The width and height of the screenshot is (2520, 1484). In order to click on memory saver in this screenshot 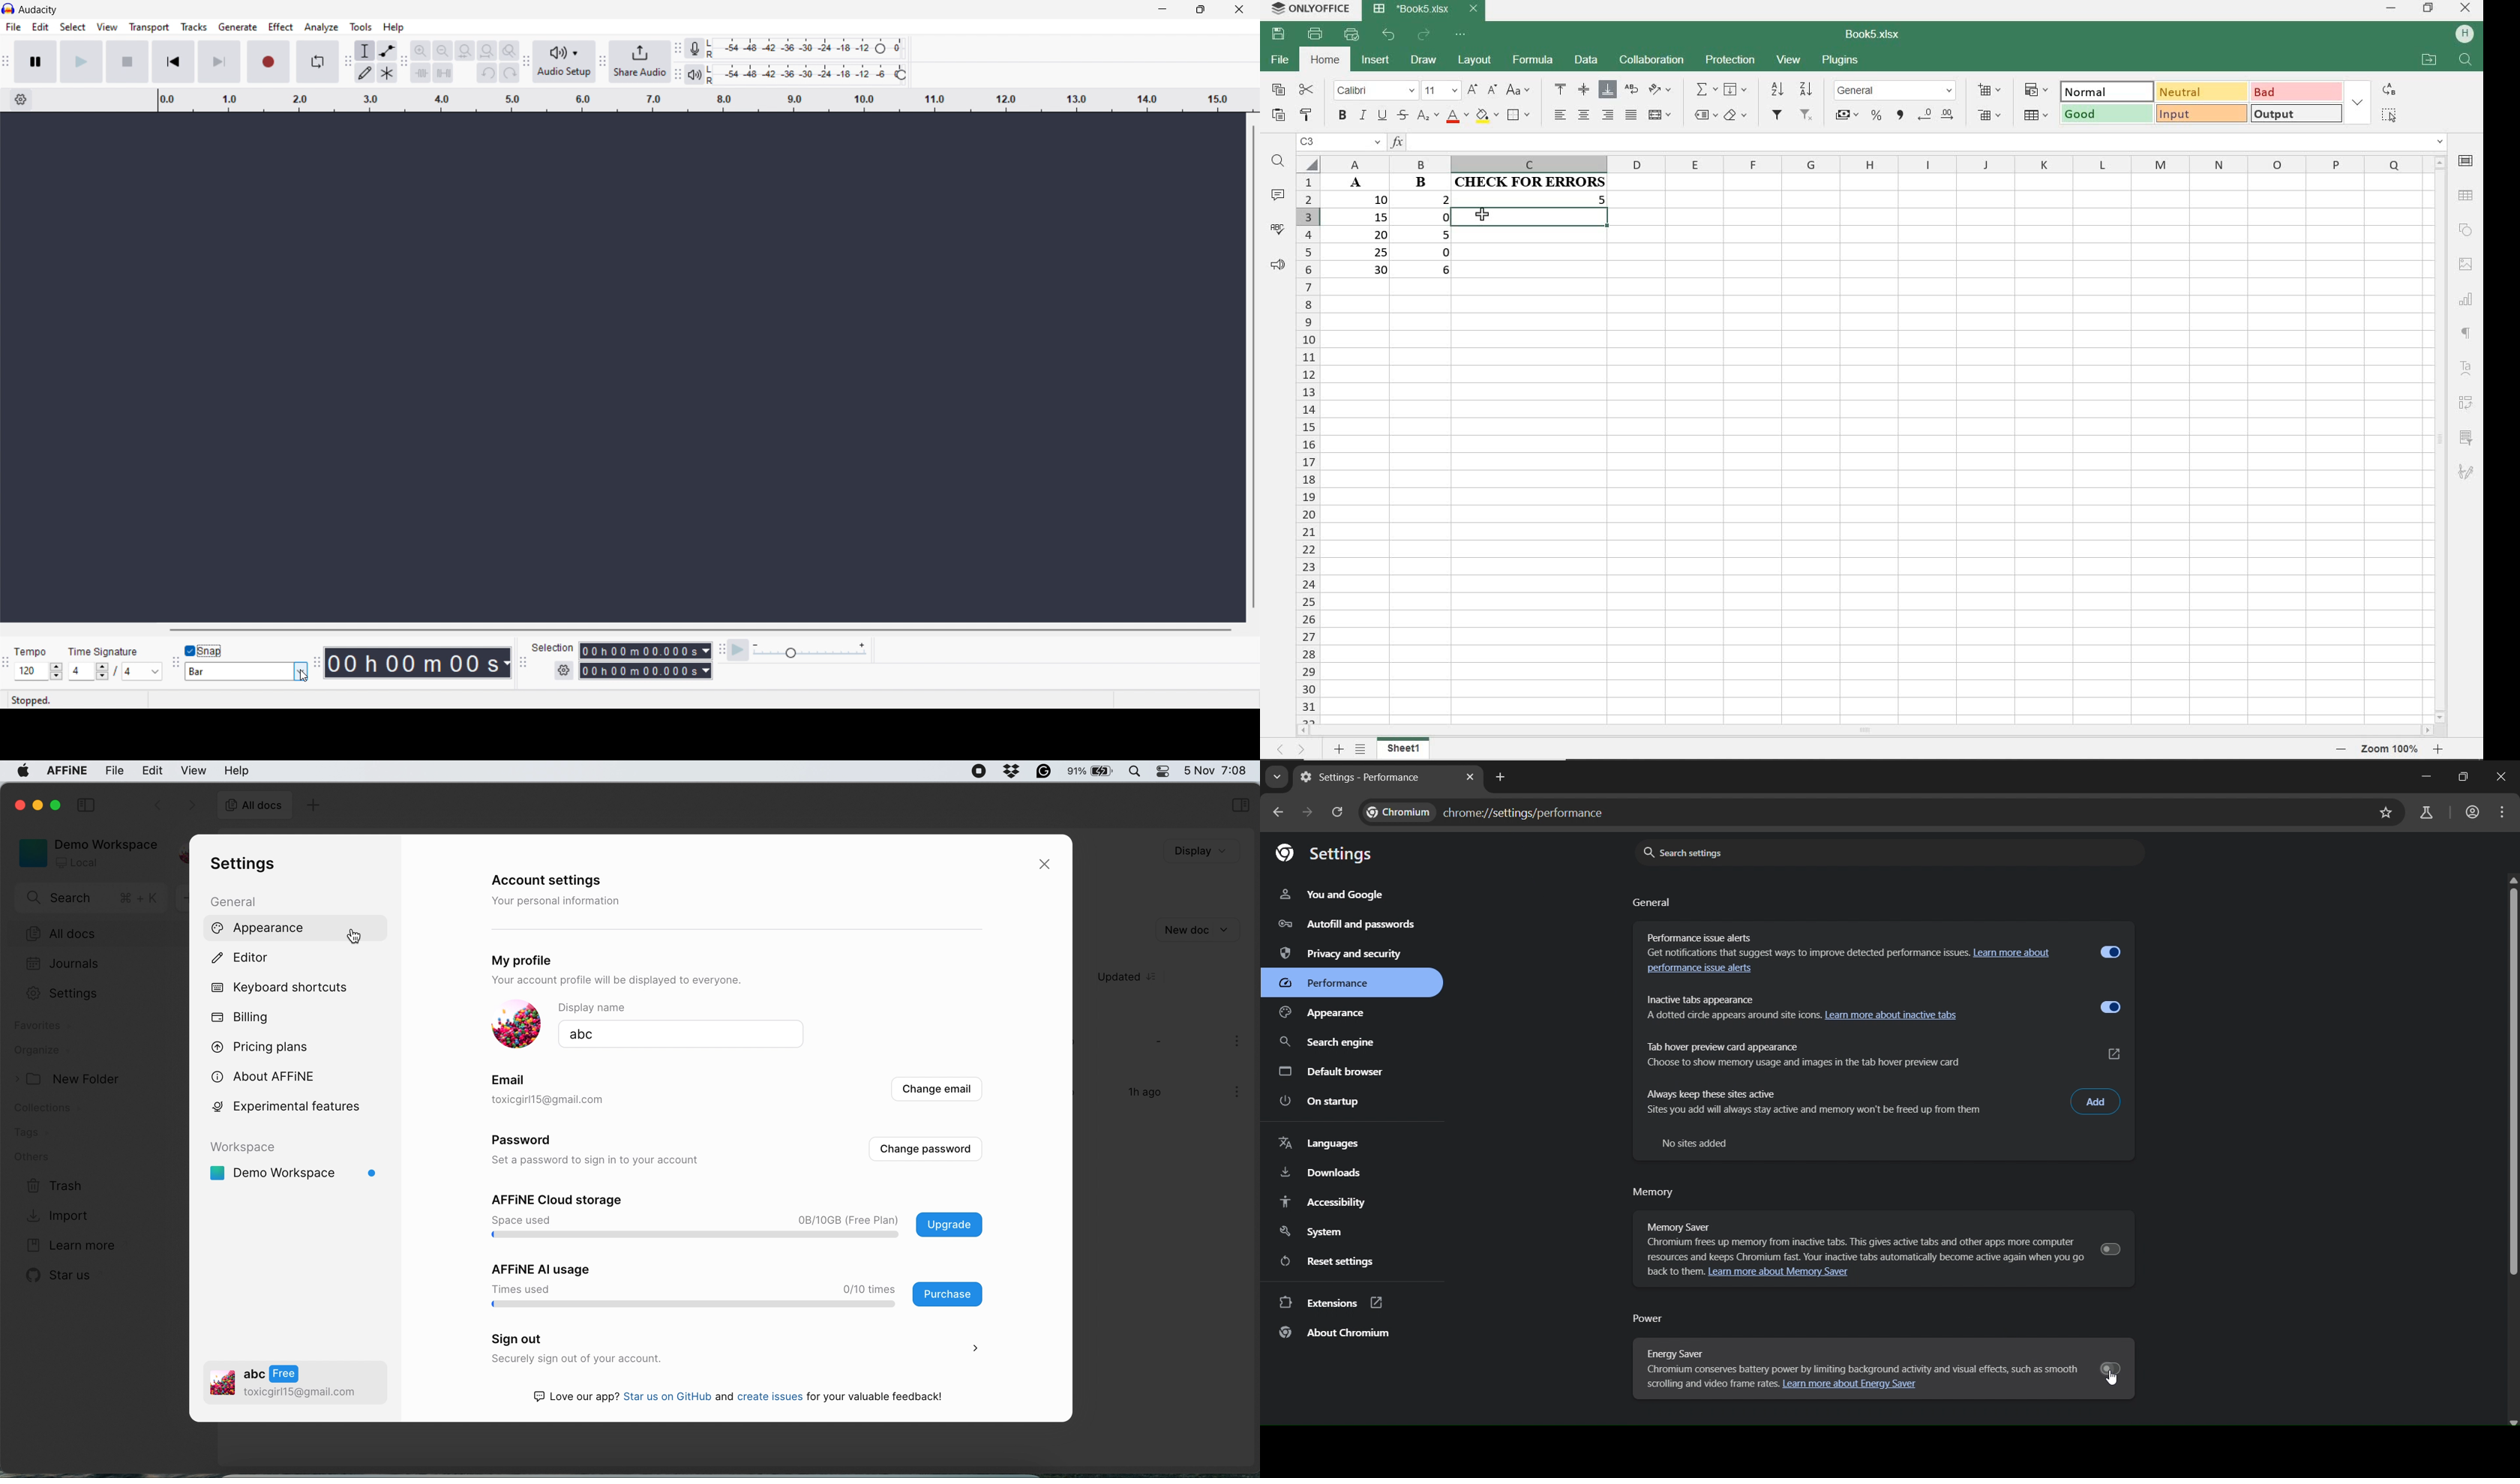, I will do `click(1856, 1237)`.